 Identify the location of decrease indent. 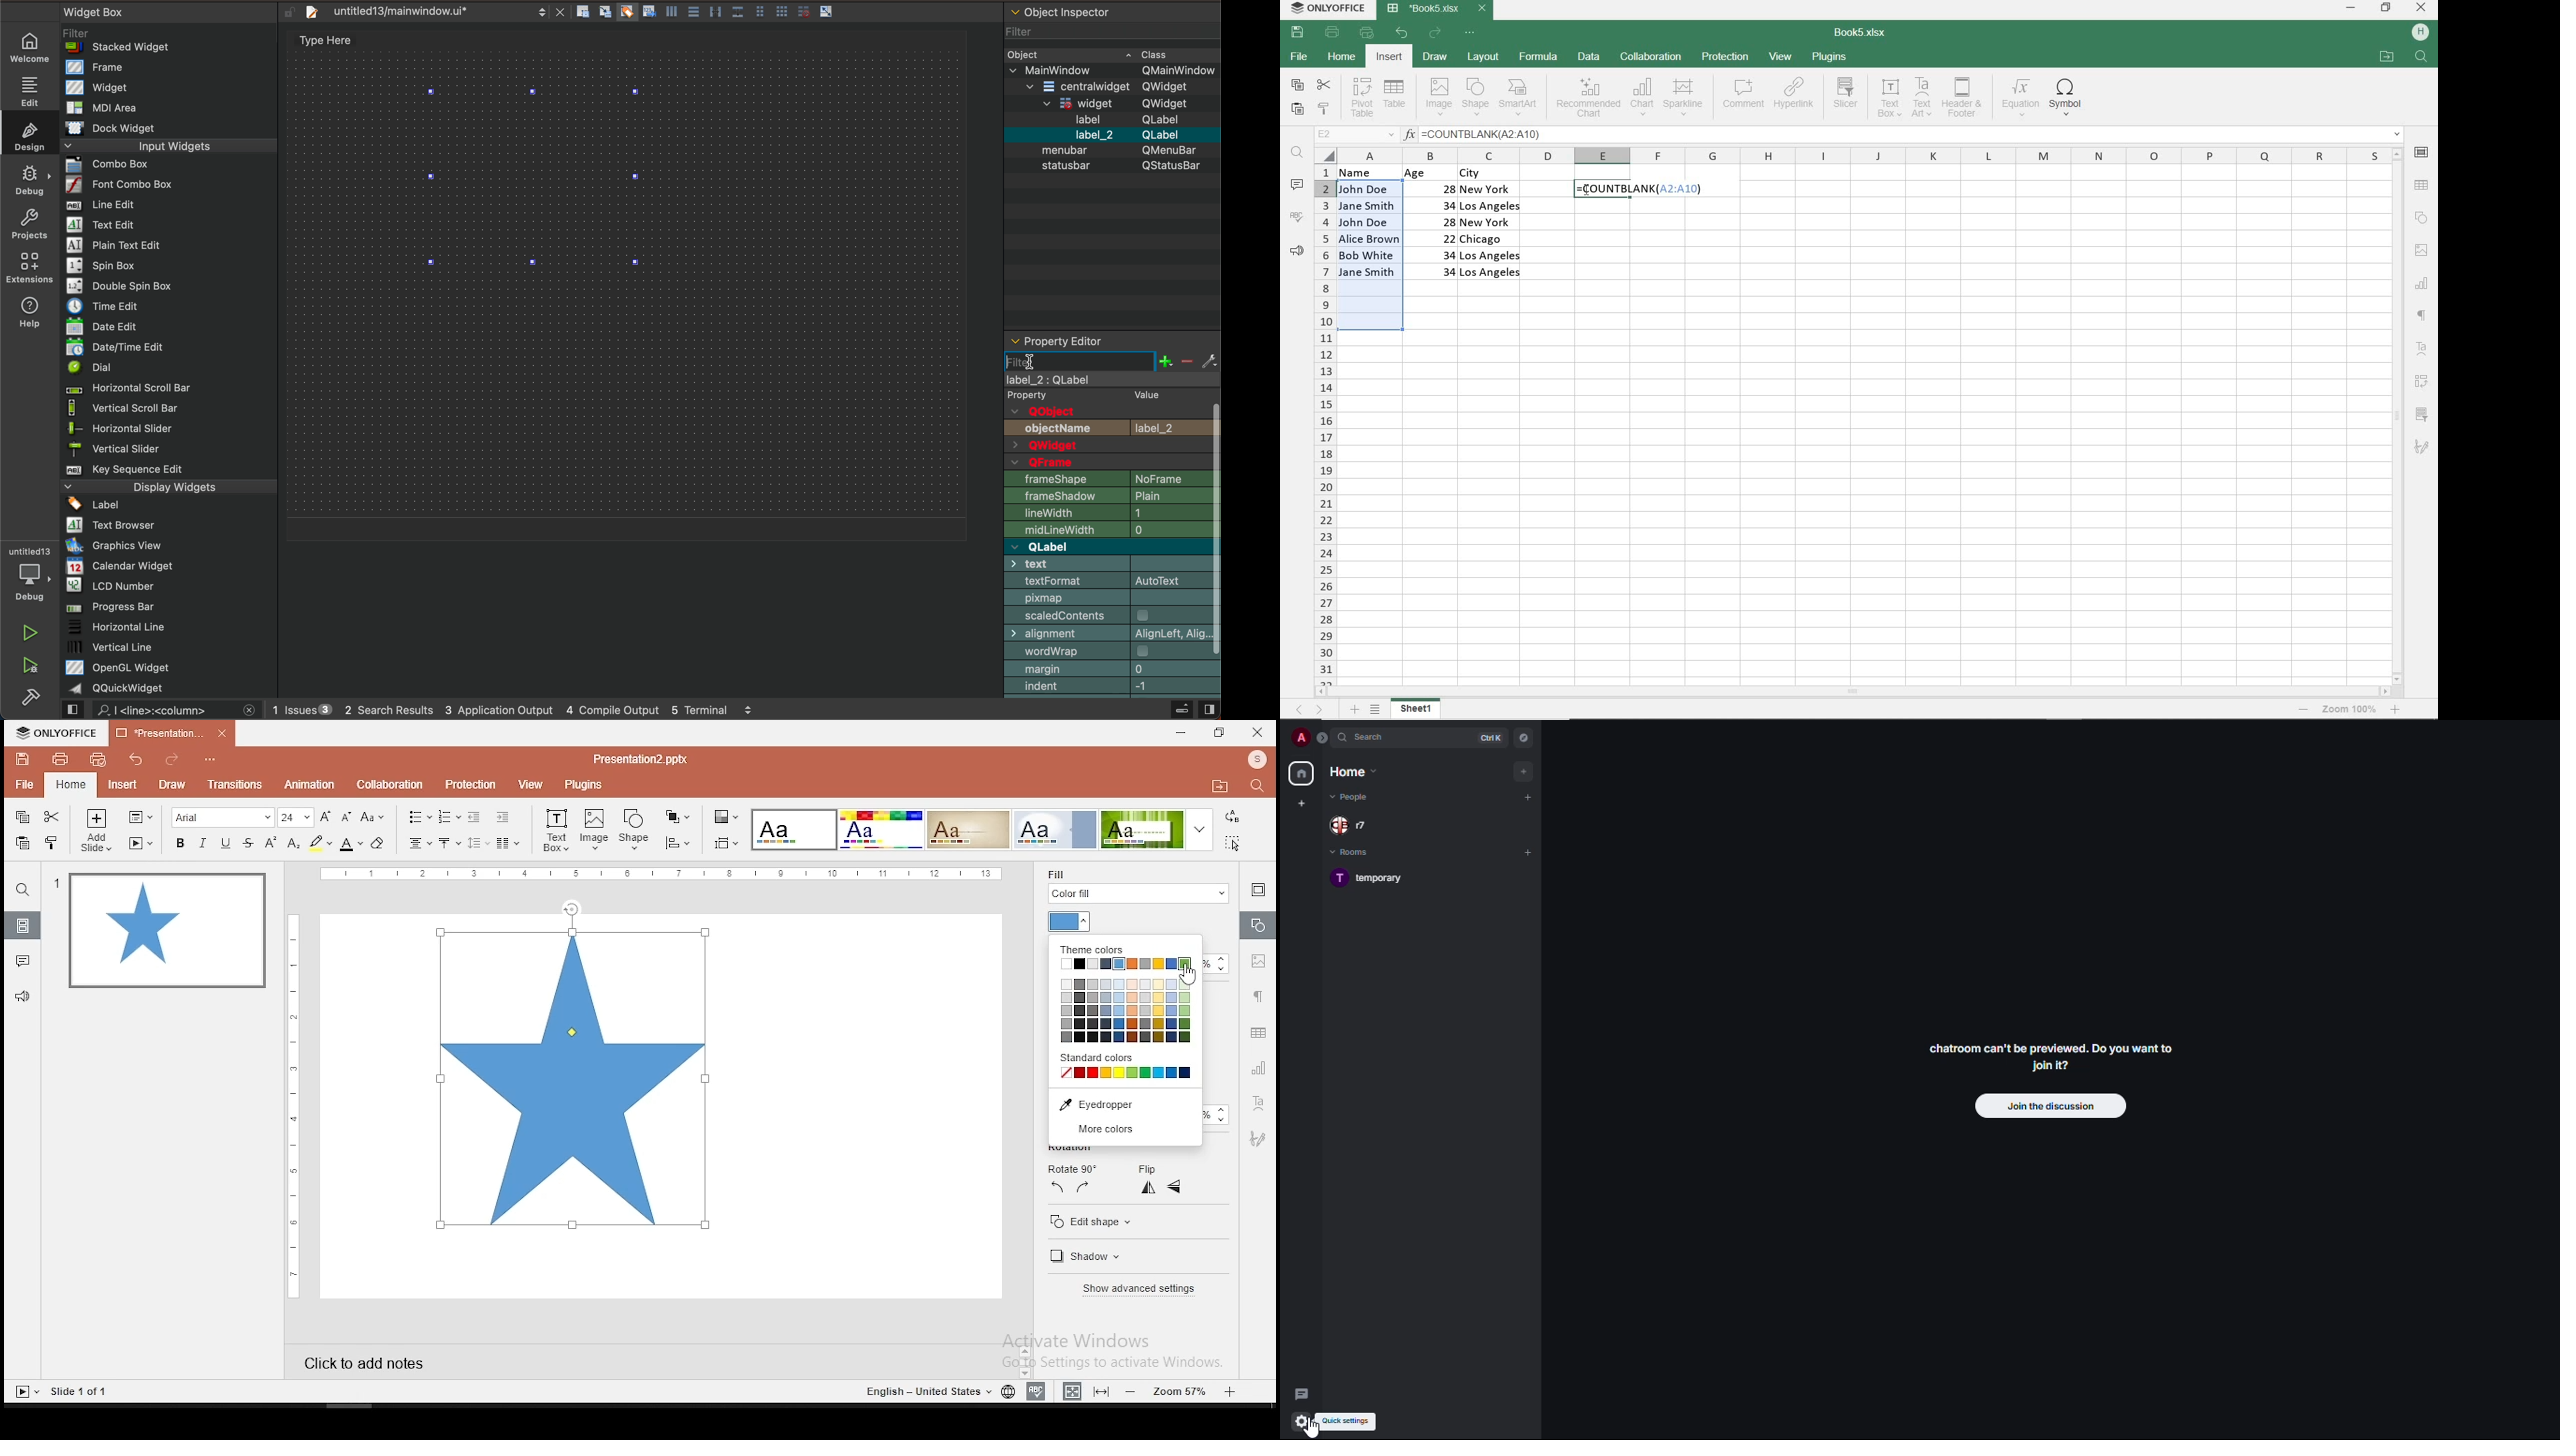
(476, 816).